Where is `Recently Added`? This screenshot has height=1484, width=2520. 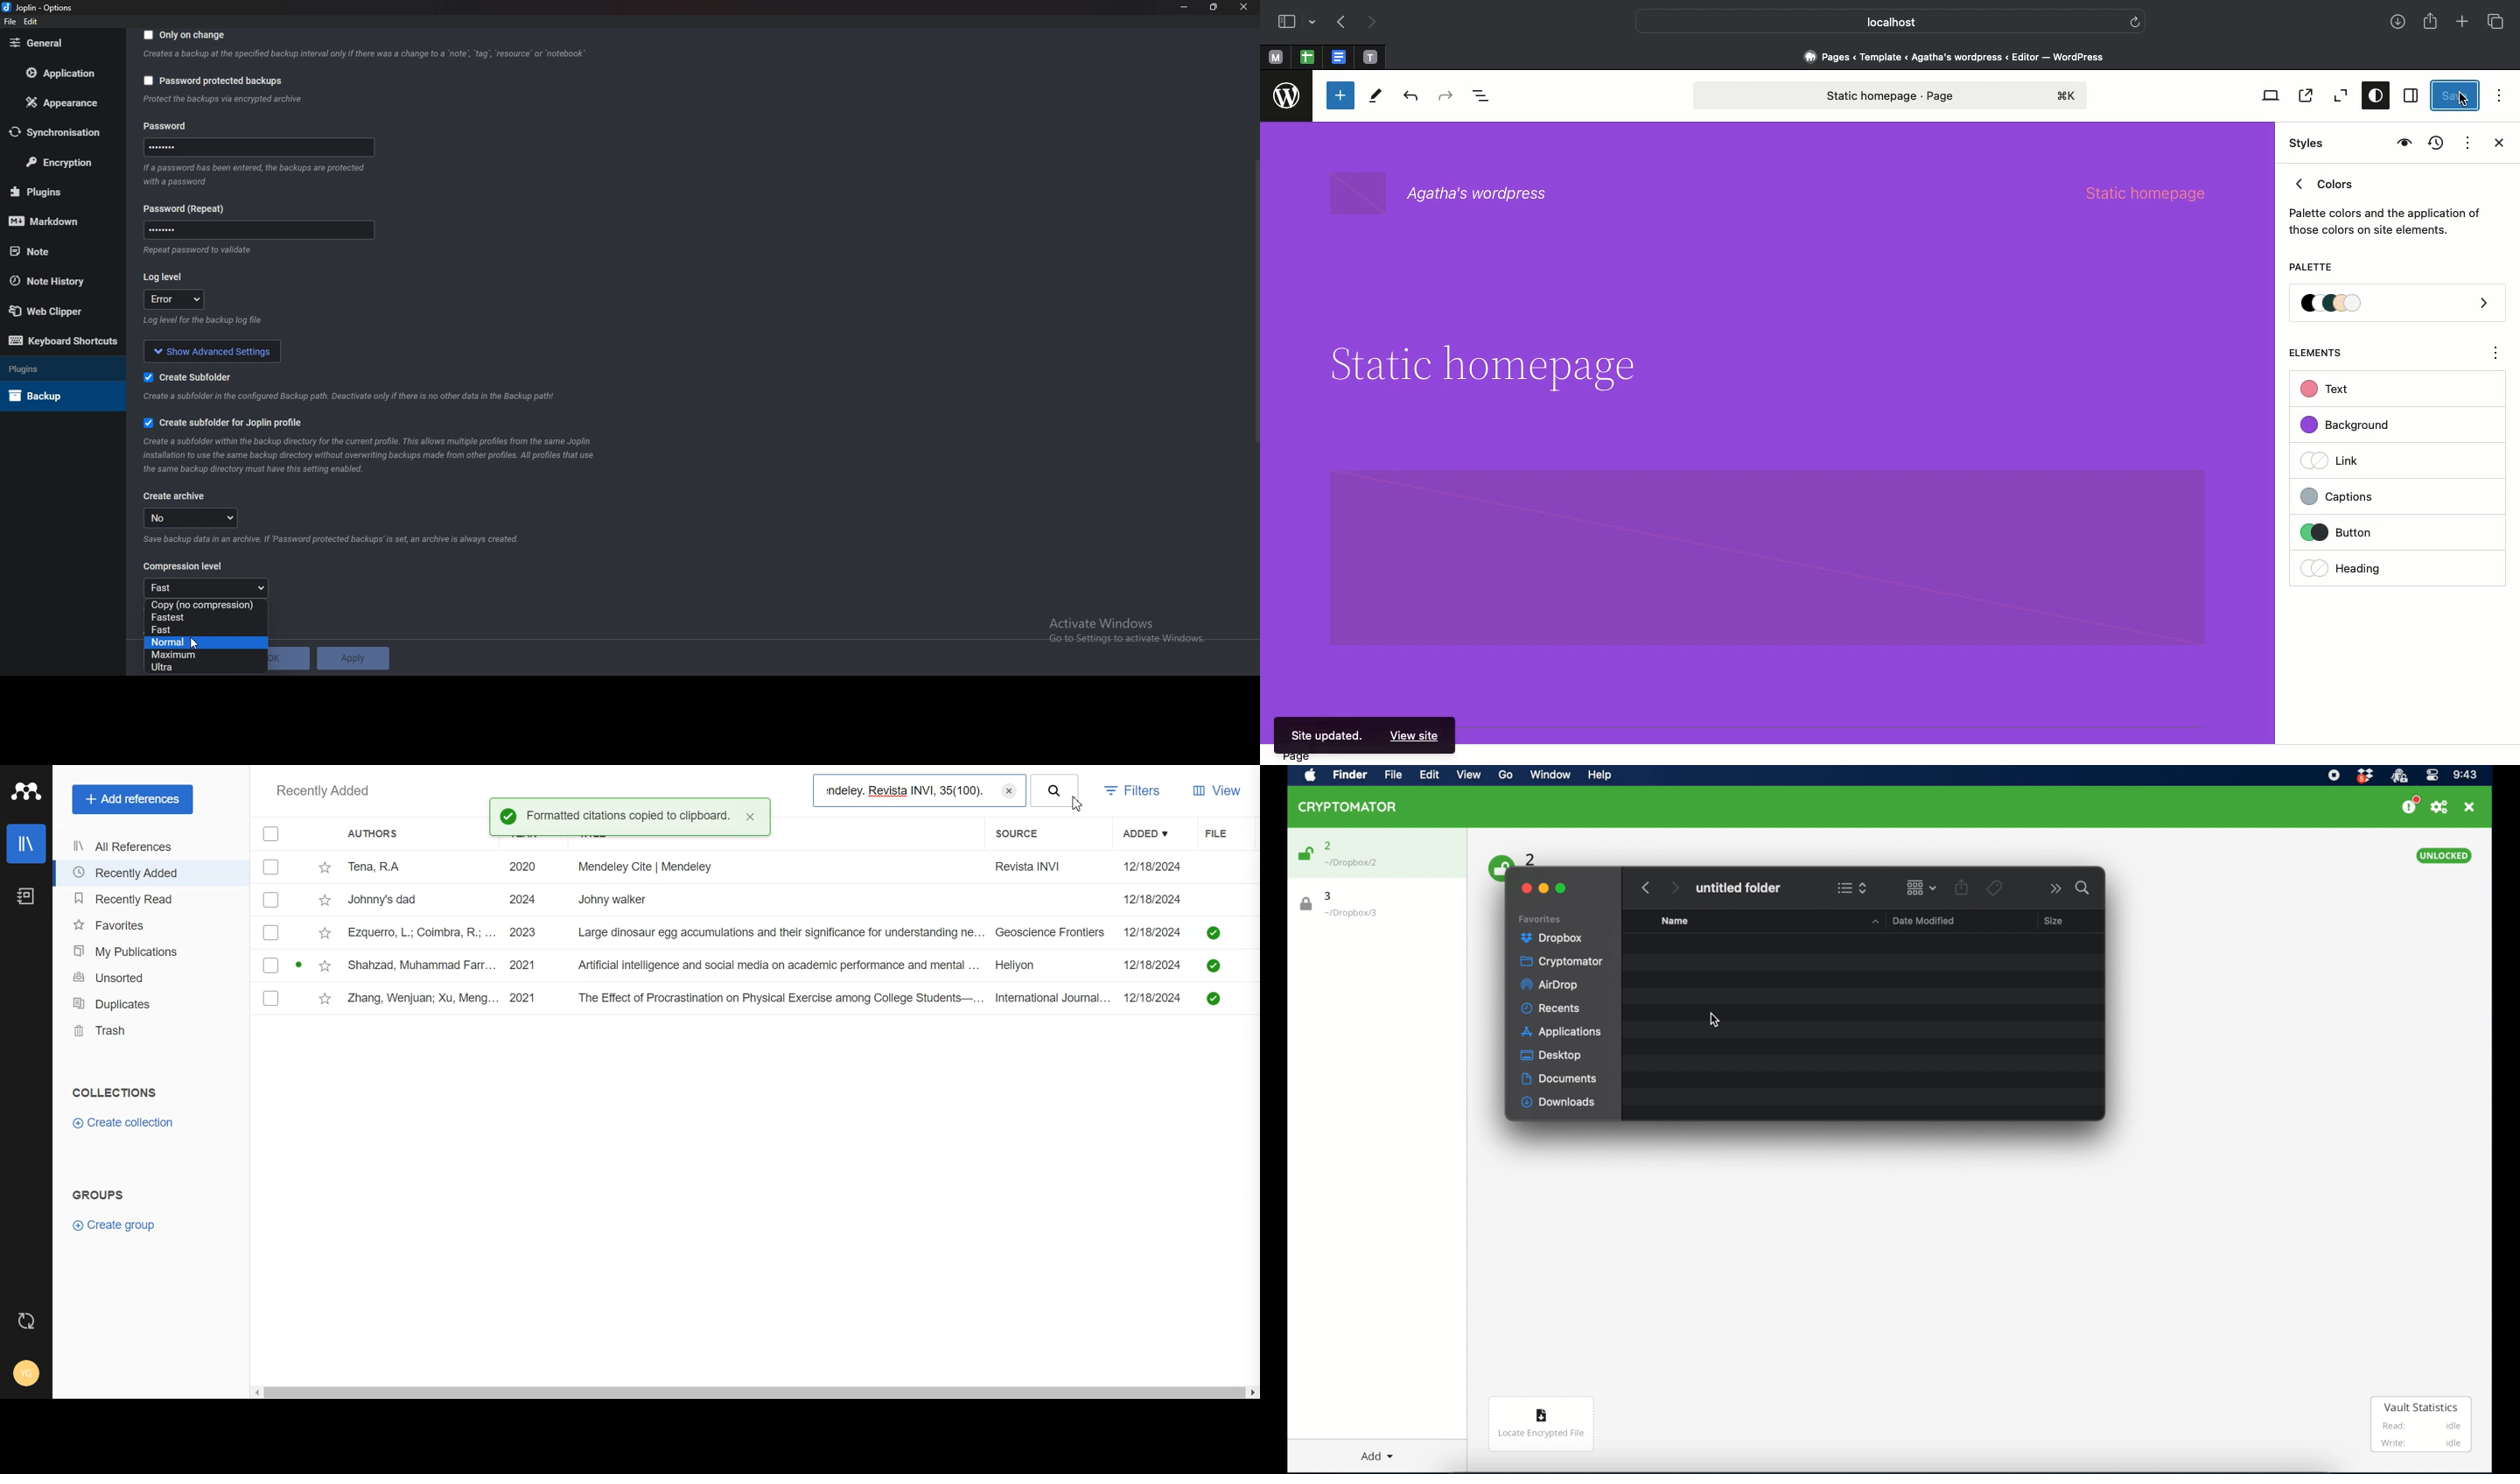
Recently Added is located at coordinates (148, 873).